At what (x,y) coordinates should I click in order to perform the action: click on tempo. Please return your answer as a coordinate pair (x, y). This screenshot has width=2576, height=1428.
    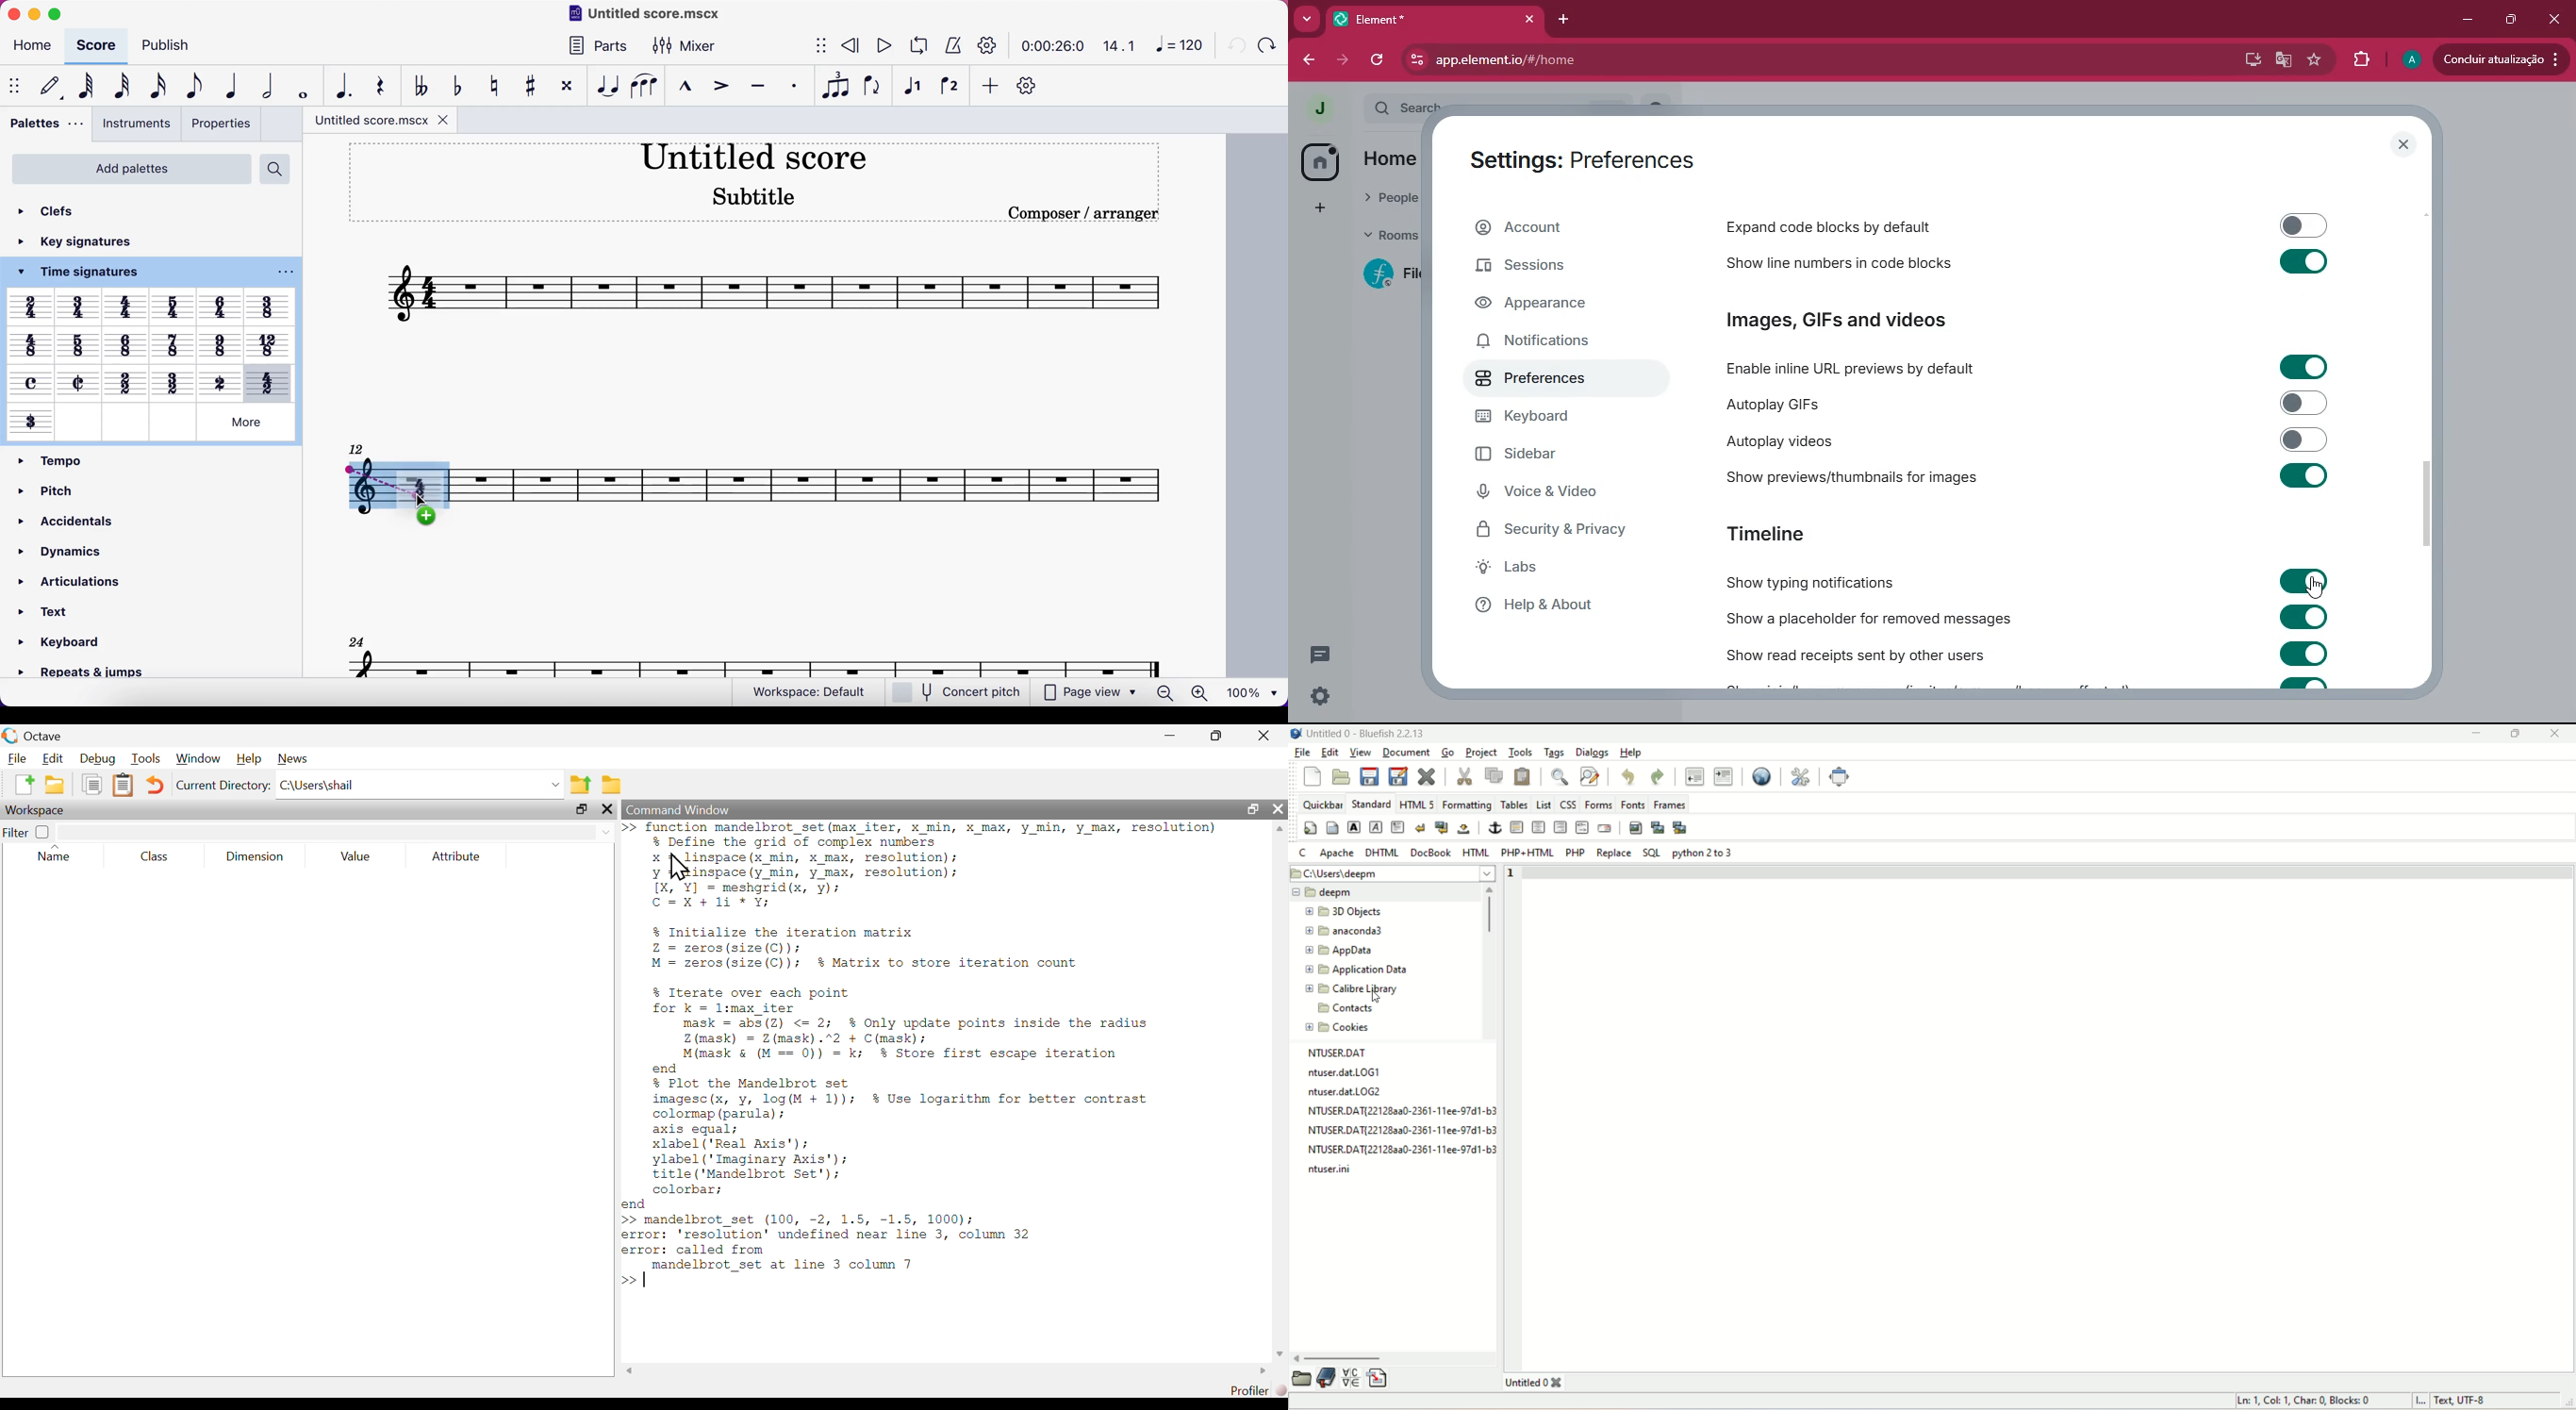
    Looking at the image, I should click on (47, 460).